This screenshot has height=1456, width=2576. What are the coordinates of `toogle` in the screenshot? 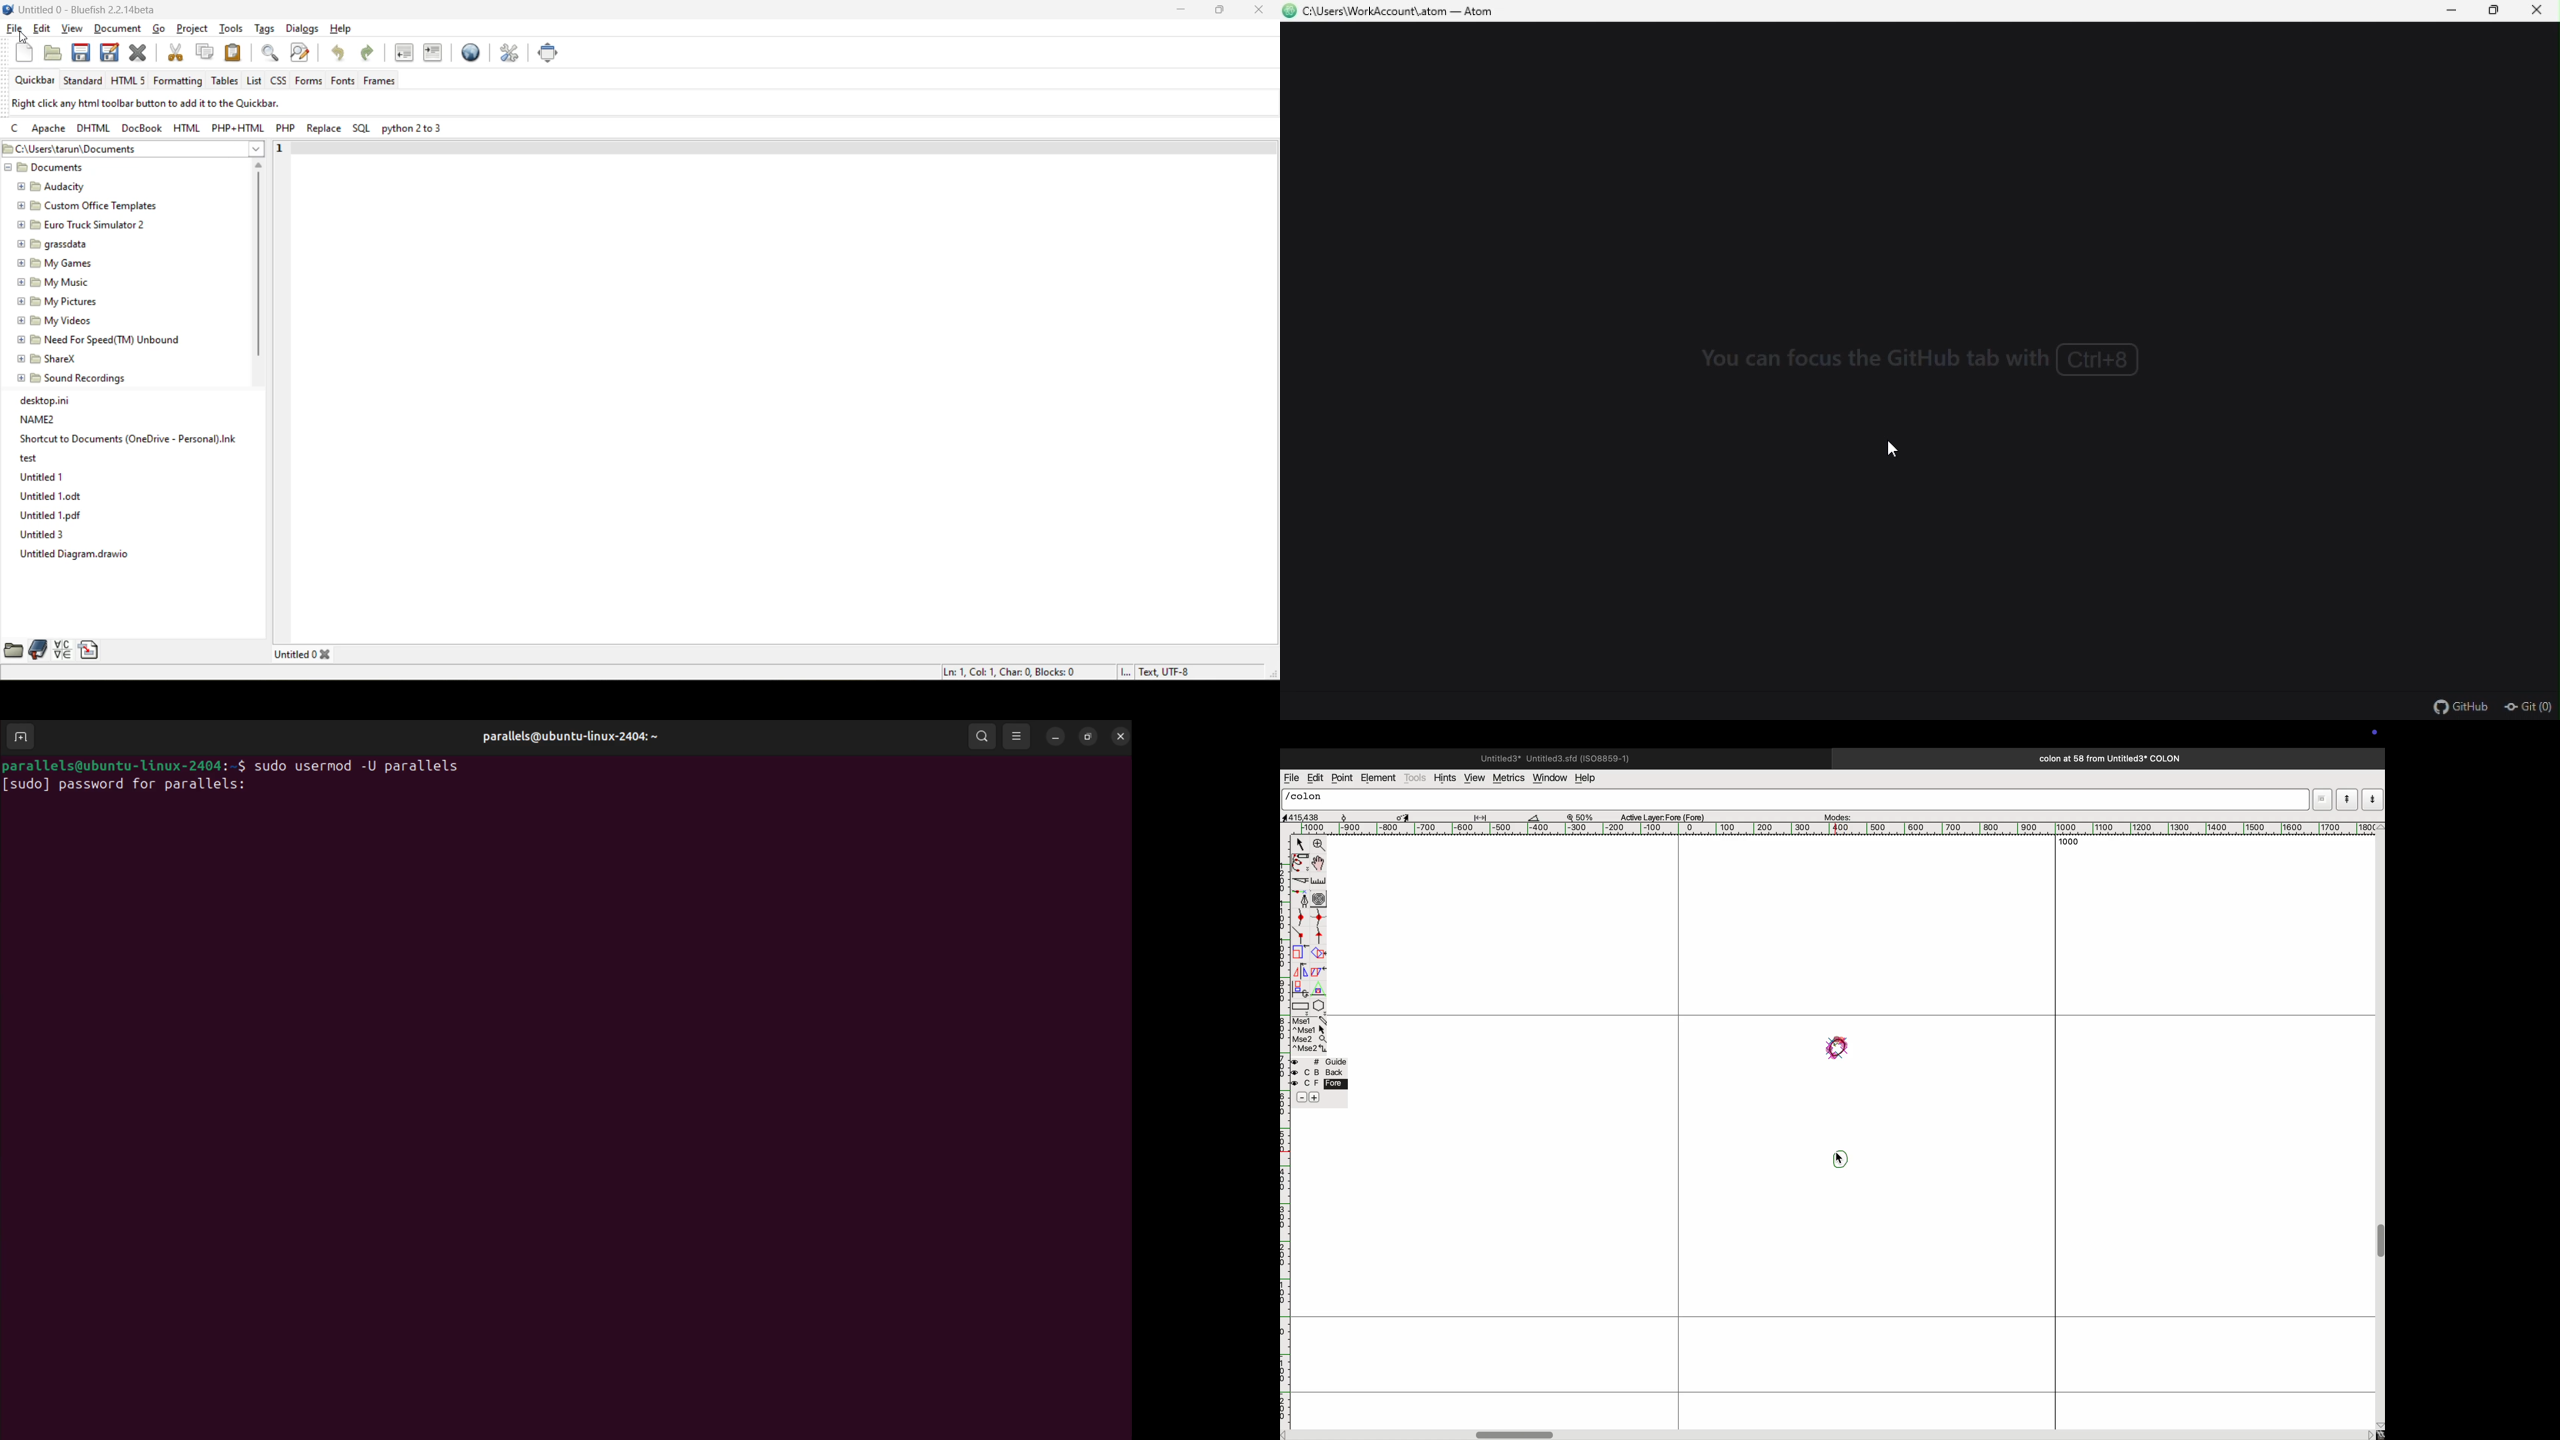 It's located at (2378, 1247).